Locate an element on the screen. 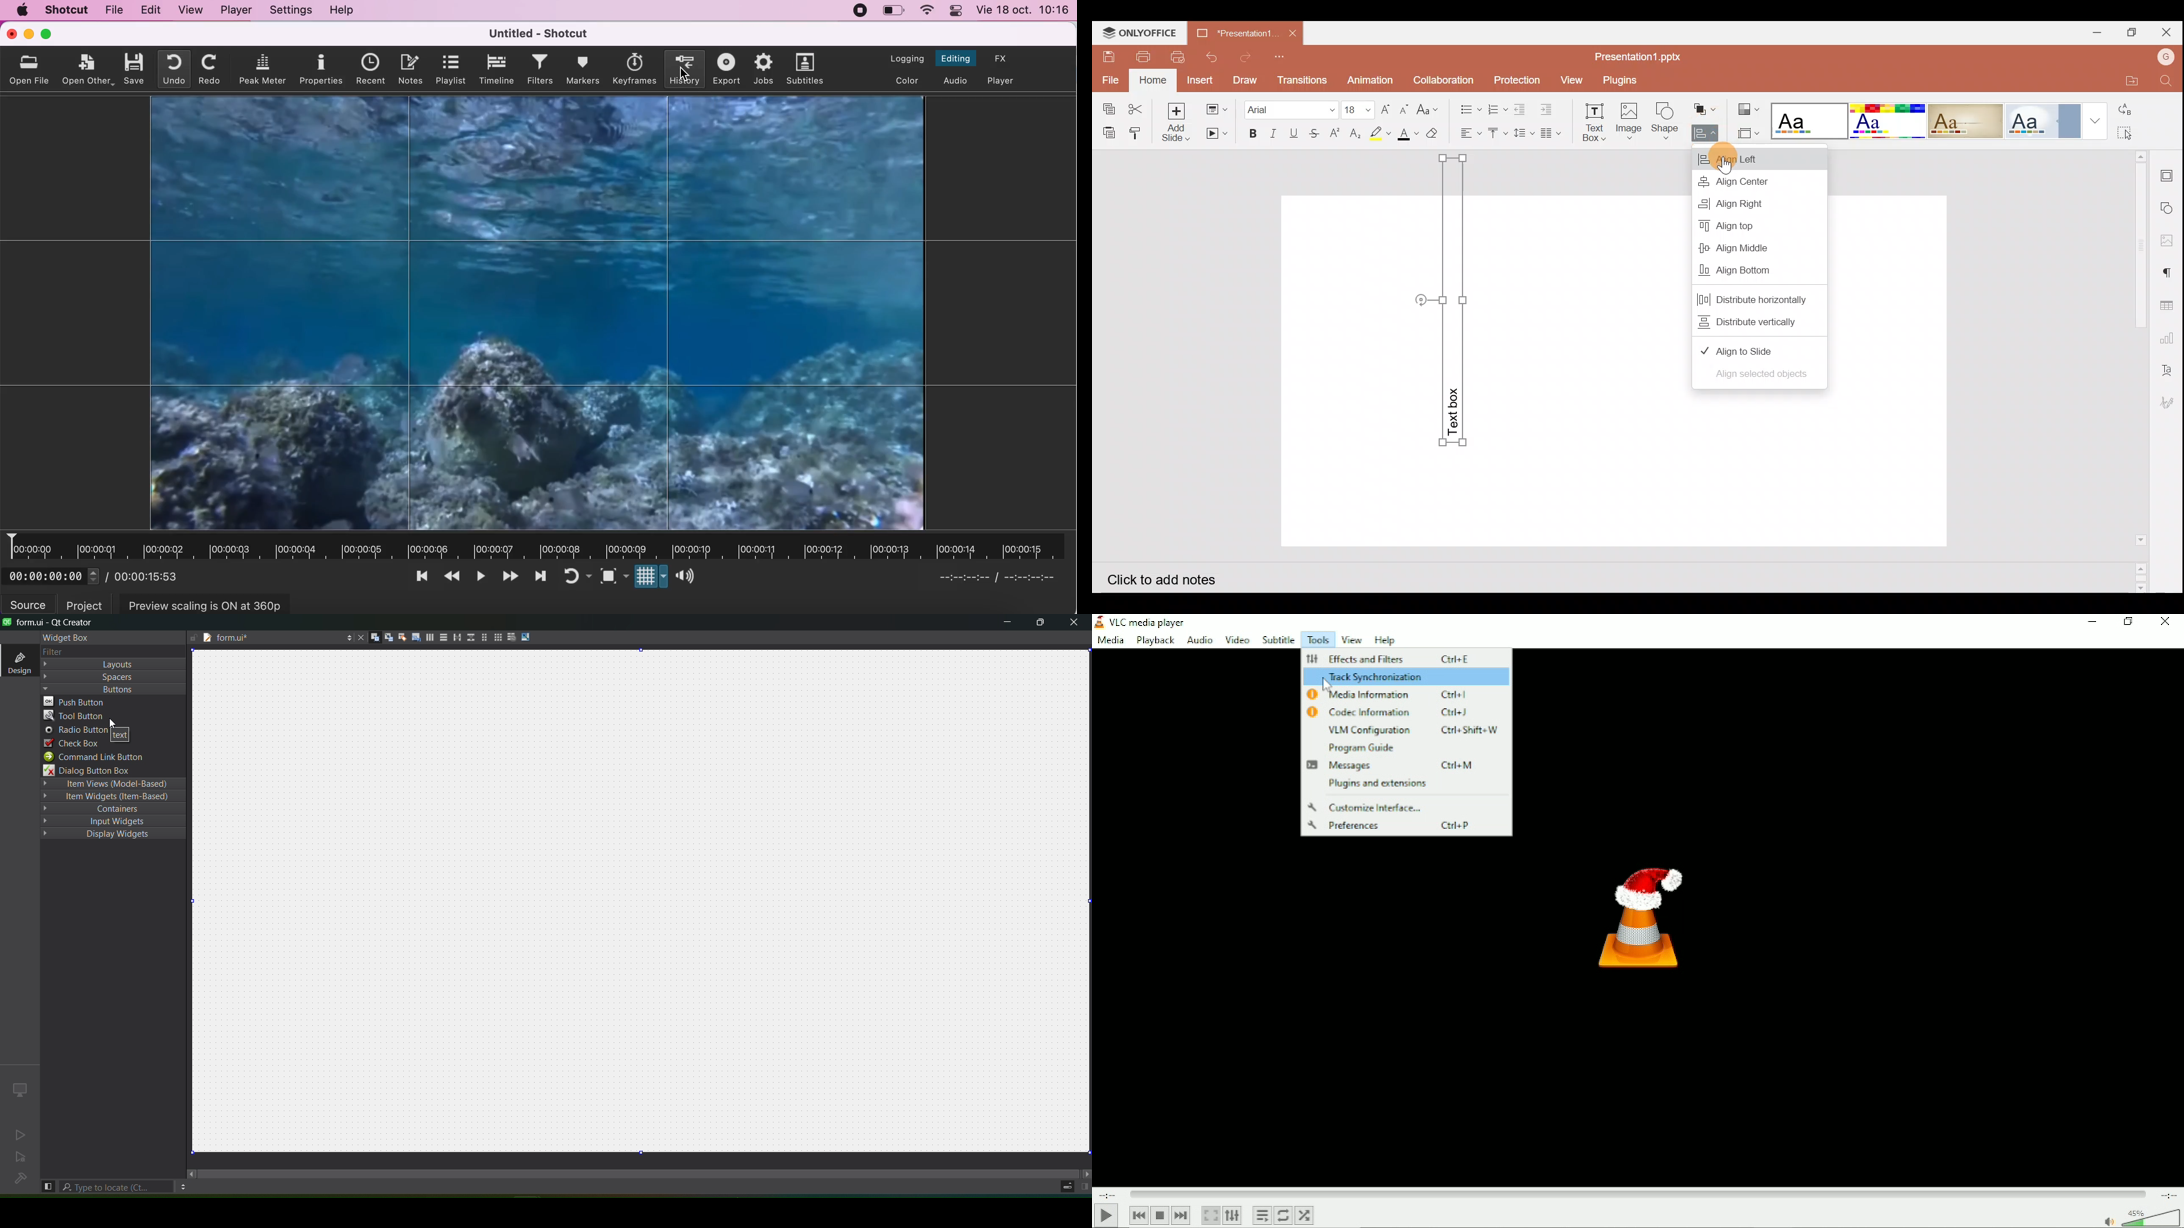 This screenshot has height=1232, width=2184. Official is located at coordinates (2043, 120).